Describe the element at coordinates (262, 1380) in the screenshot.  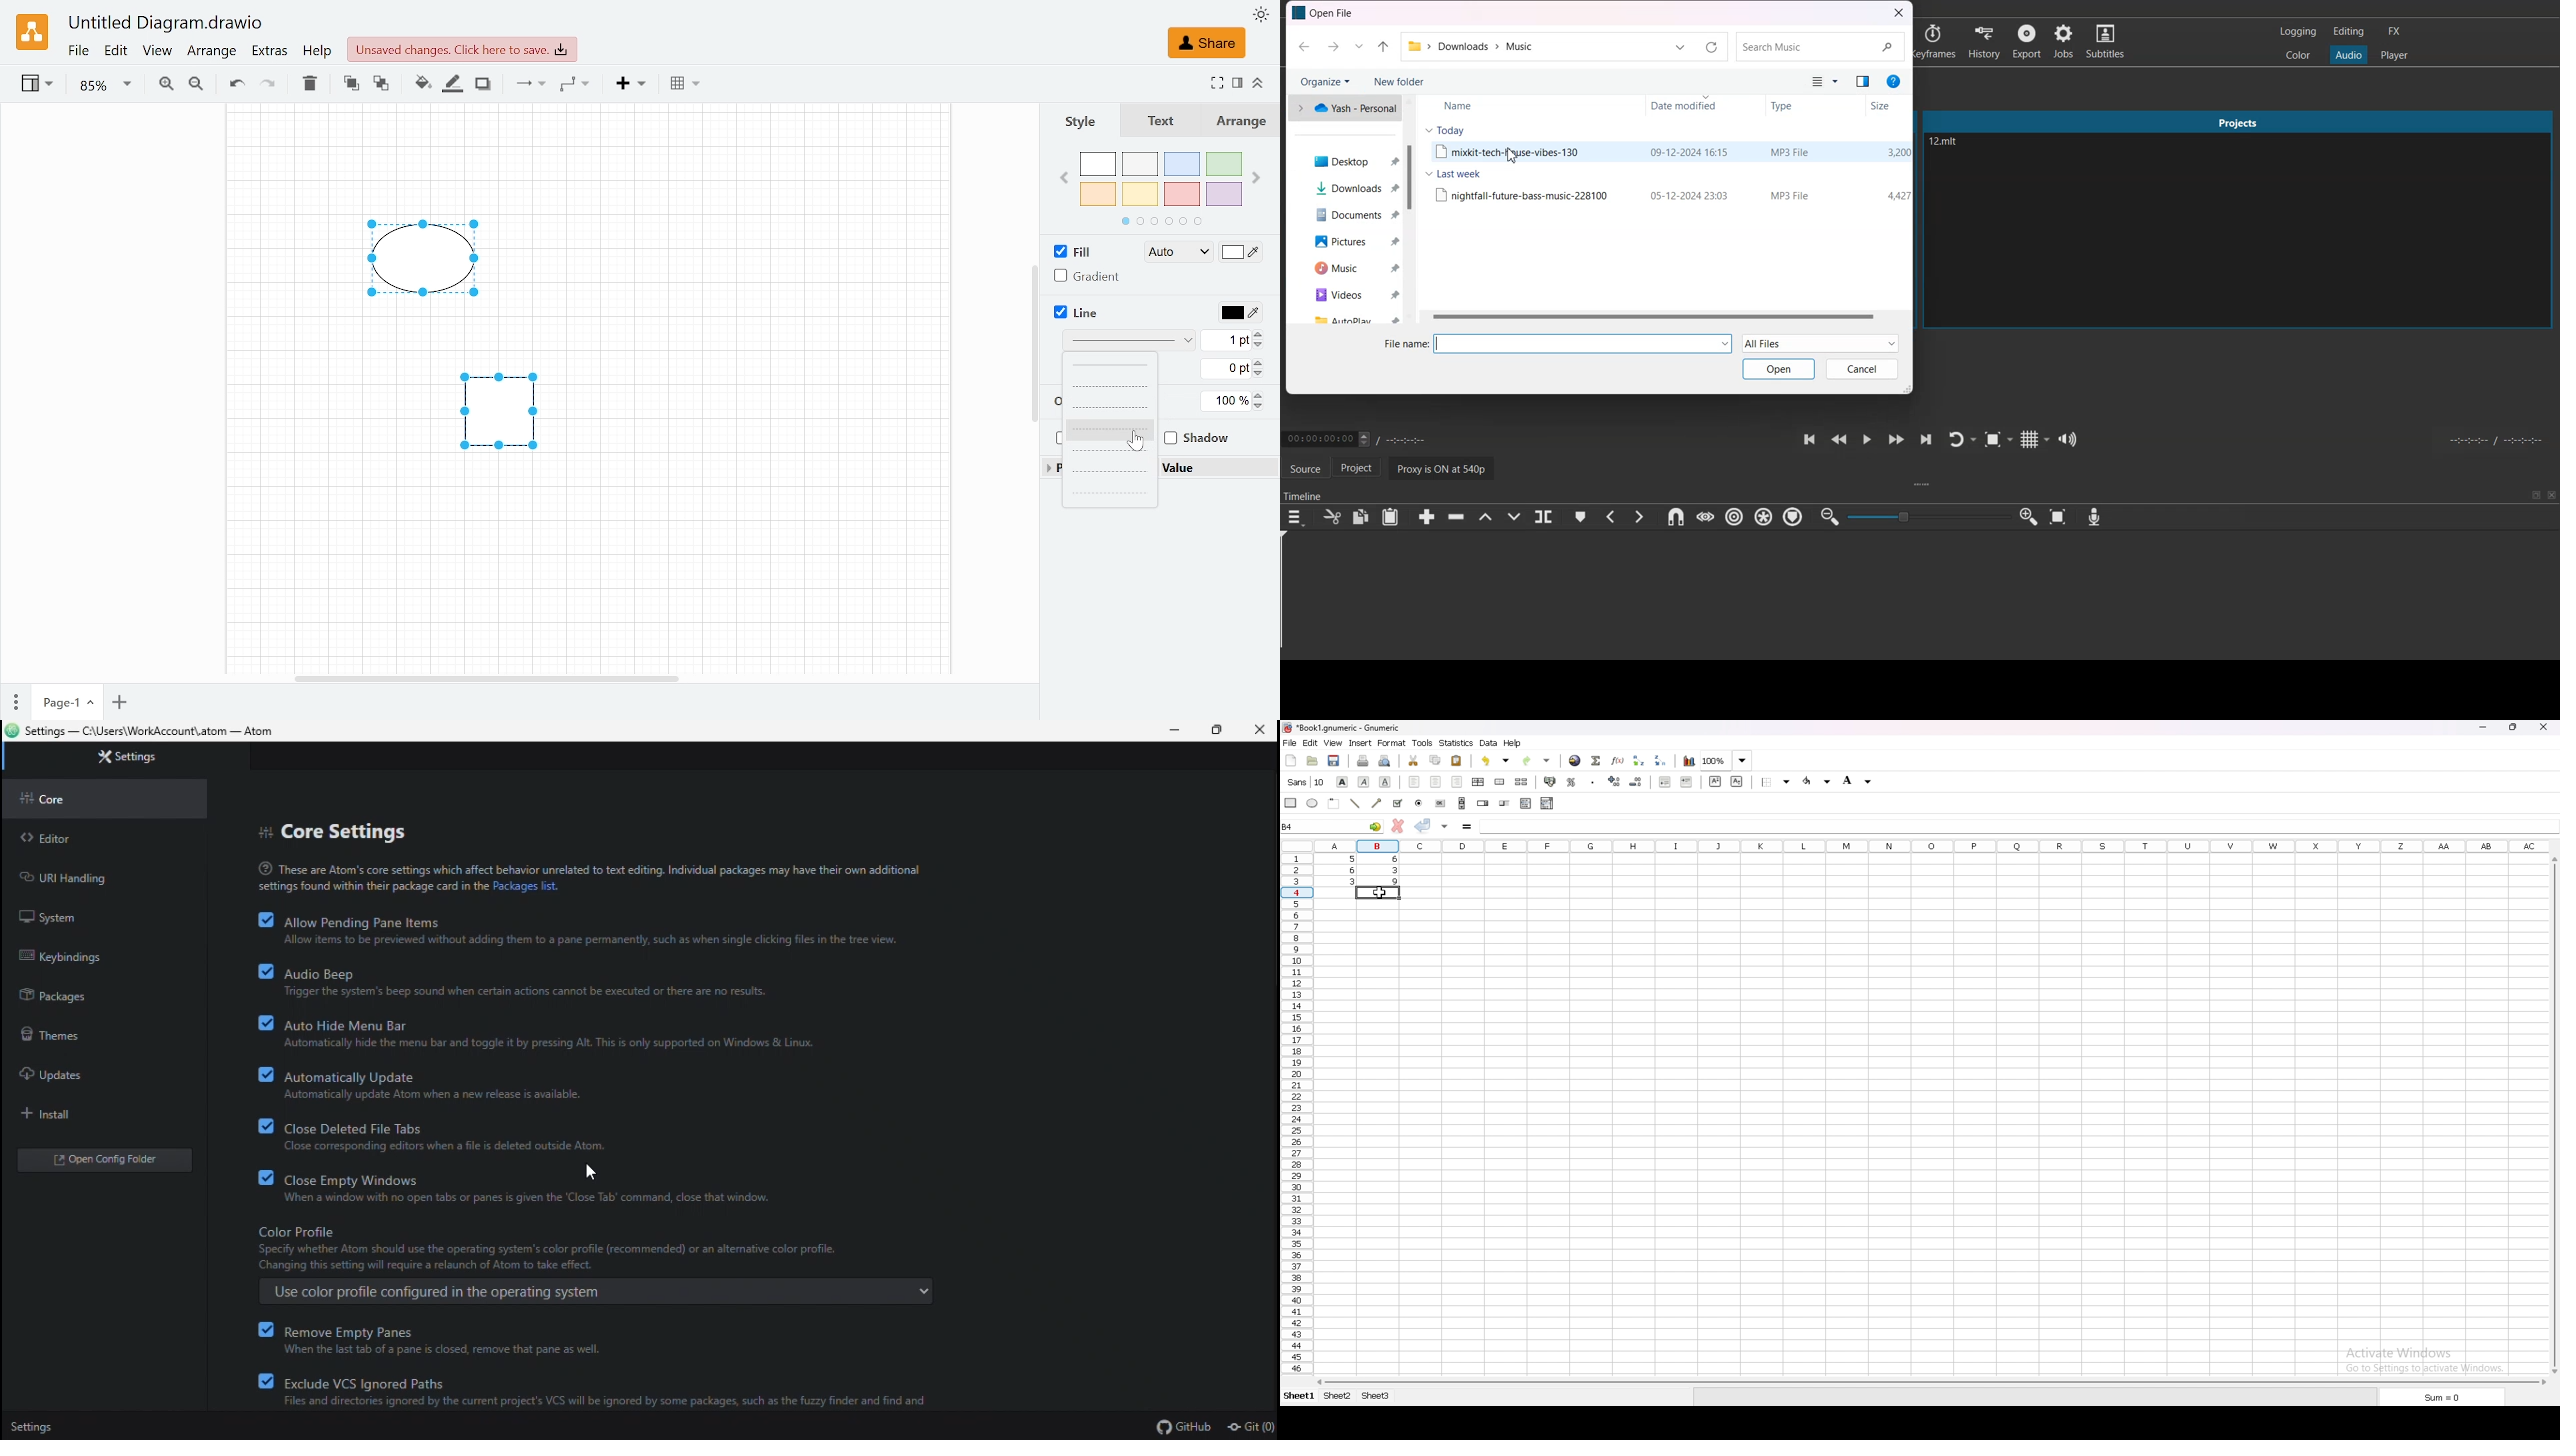
I see `checkbox` at that location.